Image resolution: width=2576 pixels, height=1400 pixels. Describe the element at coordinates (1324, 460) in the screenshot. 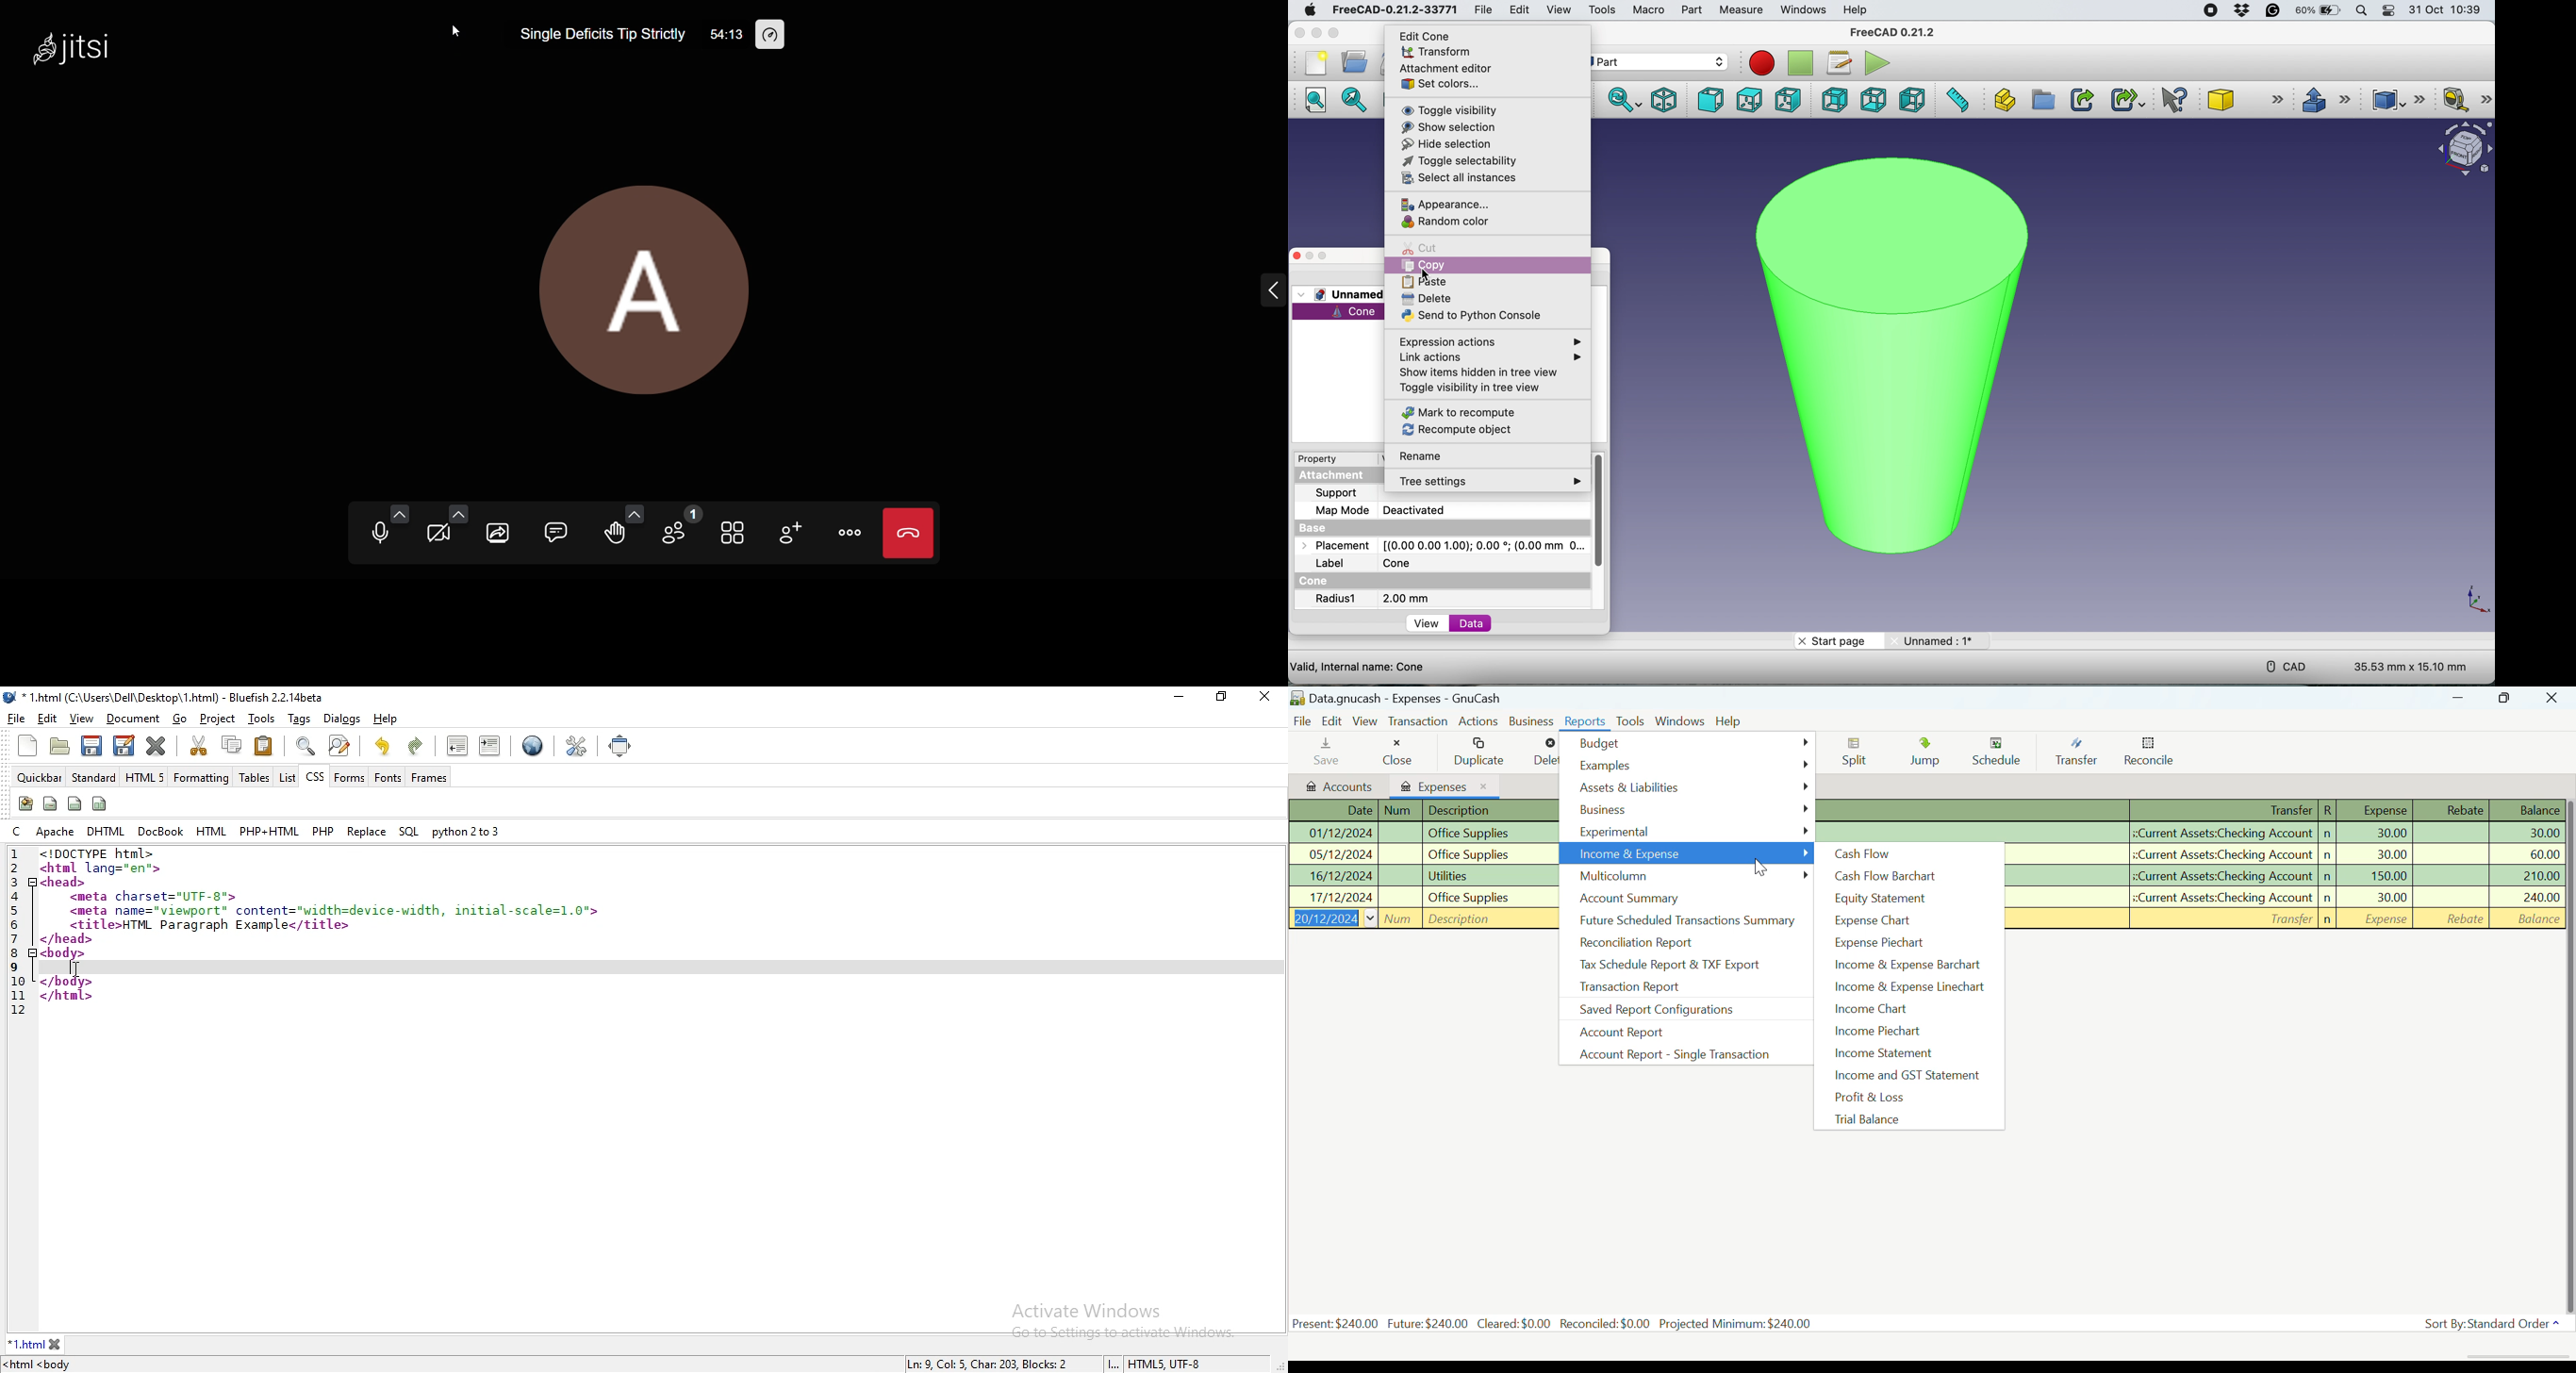

I see `property` at that location.